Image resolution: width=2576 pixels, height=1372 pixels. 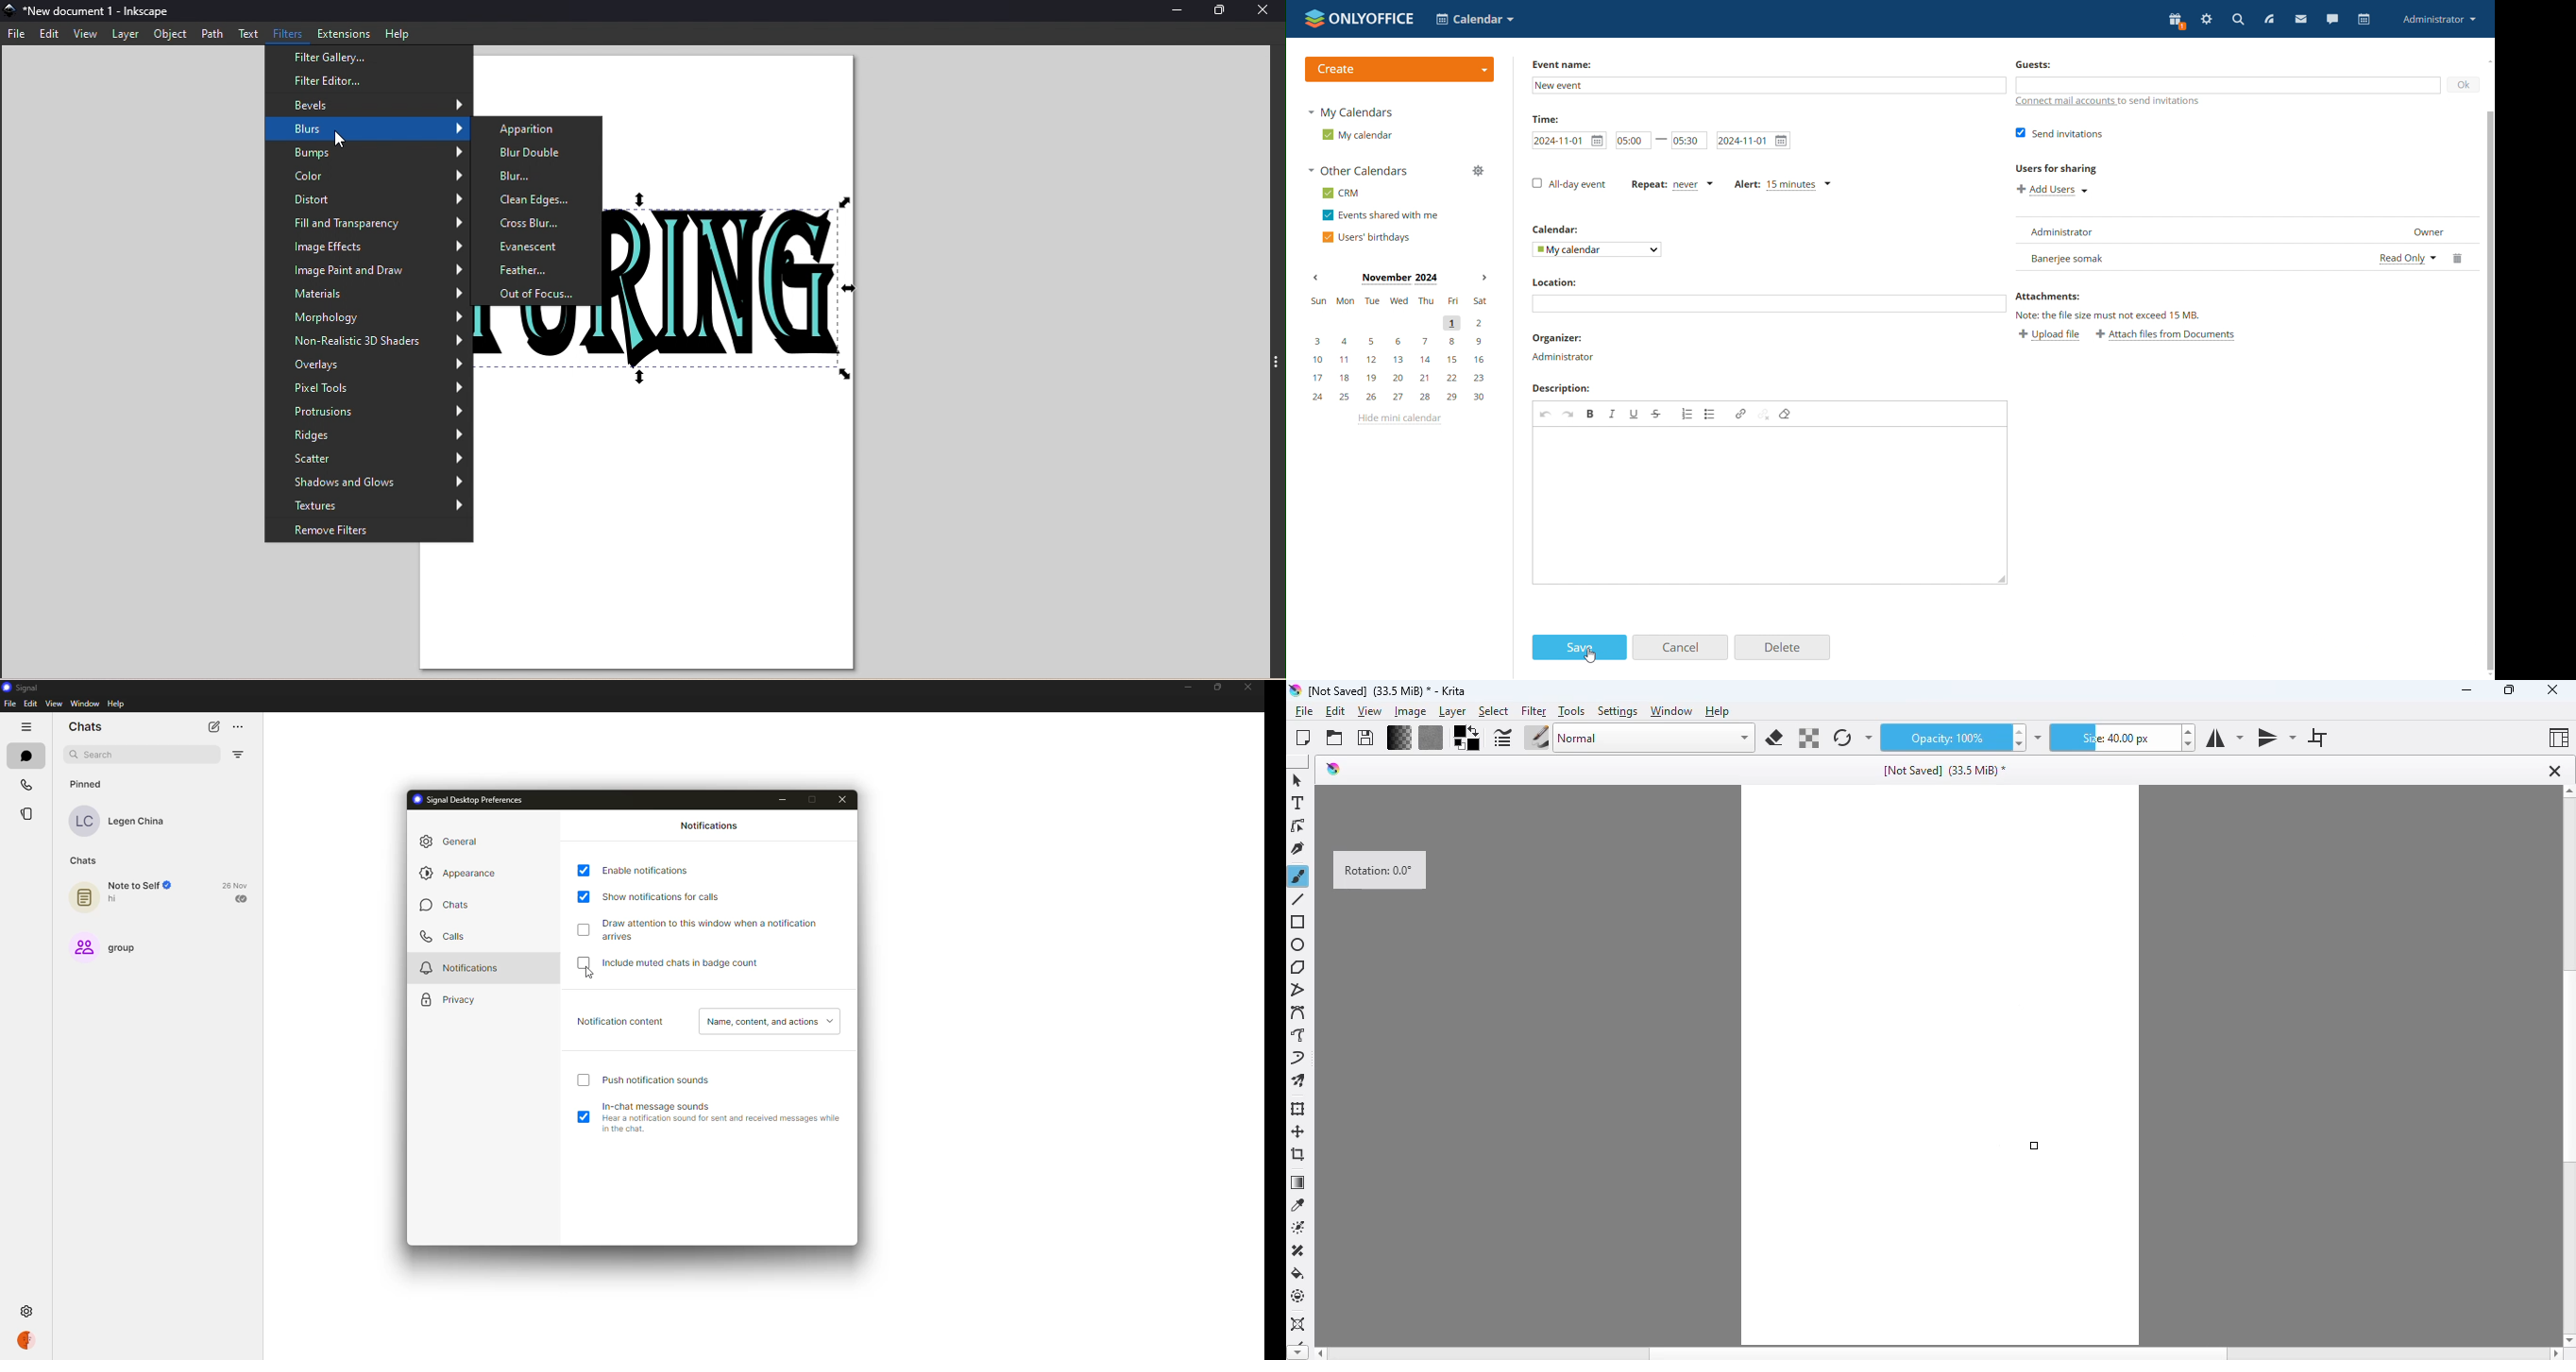 I want to click on select shapes tool, so click(x=1299, y=781).